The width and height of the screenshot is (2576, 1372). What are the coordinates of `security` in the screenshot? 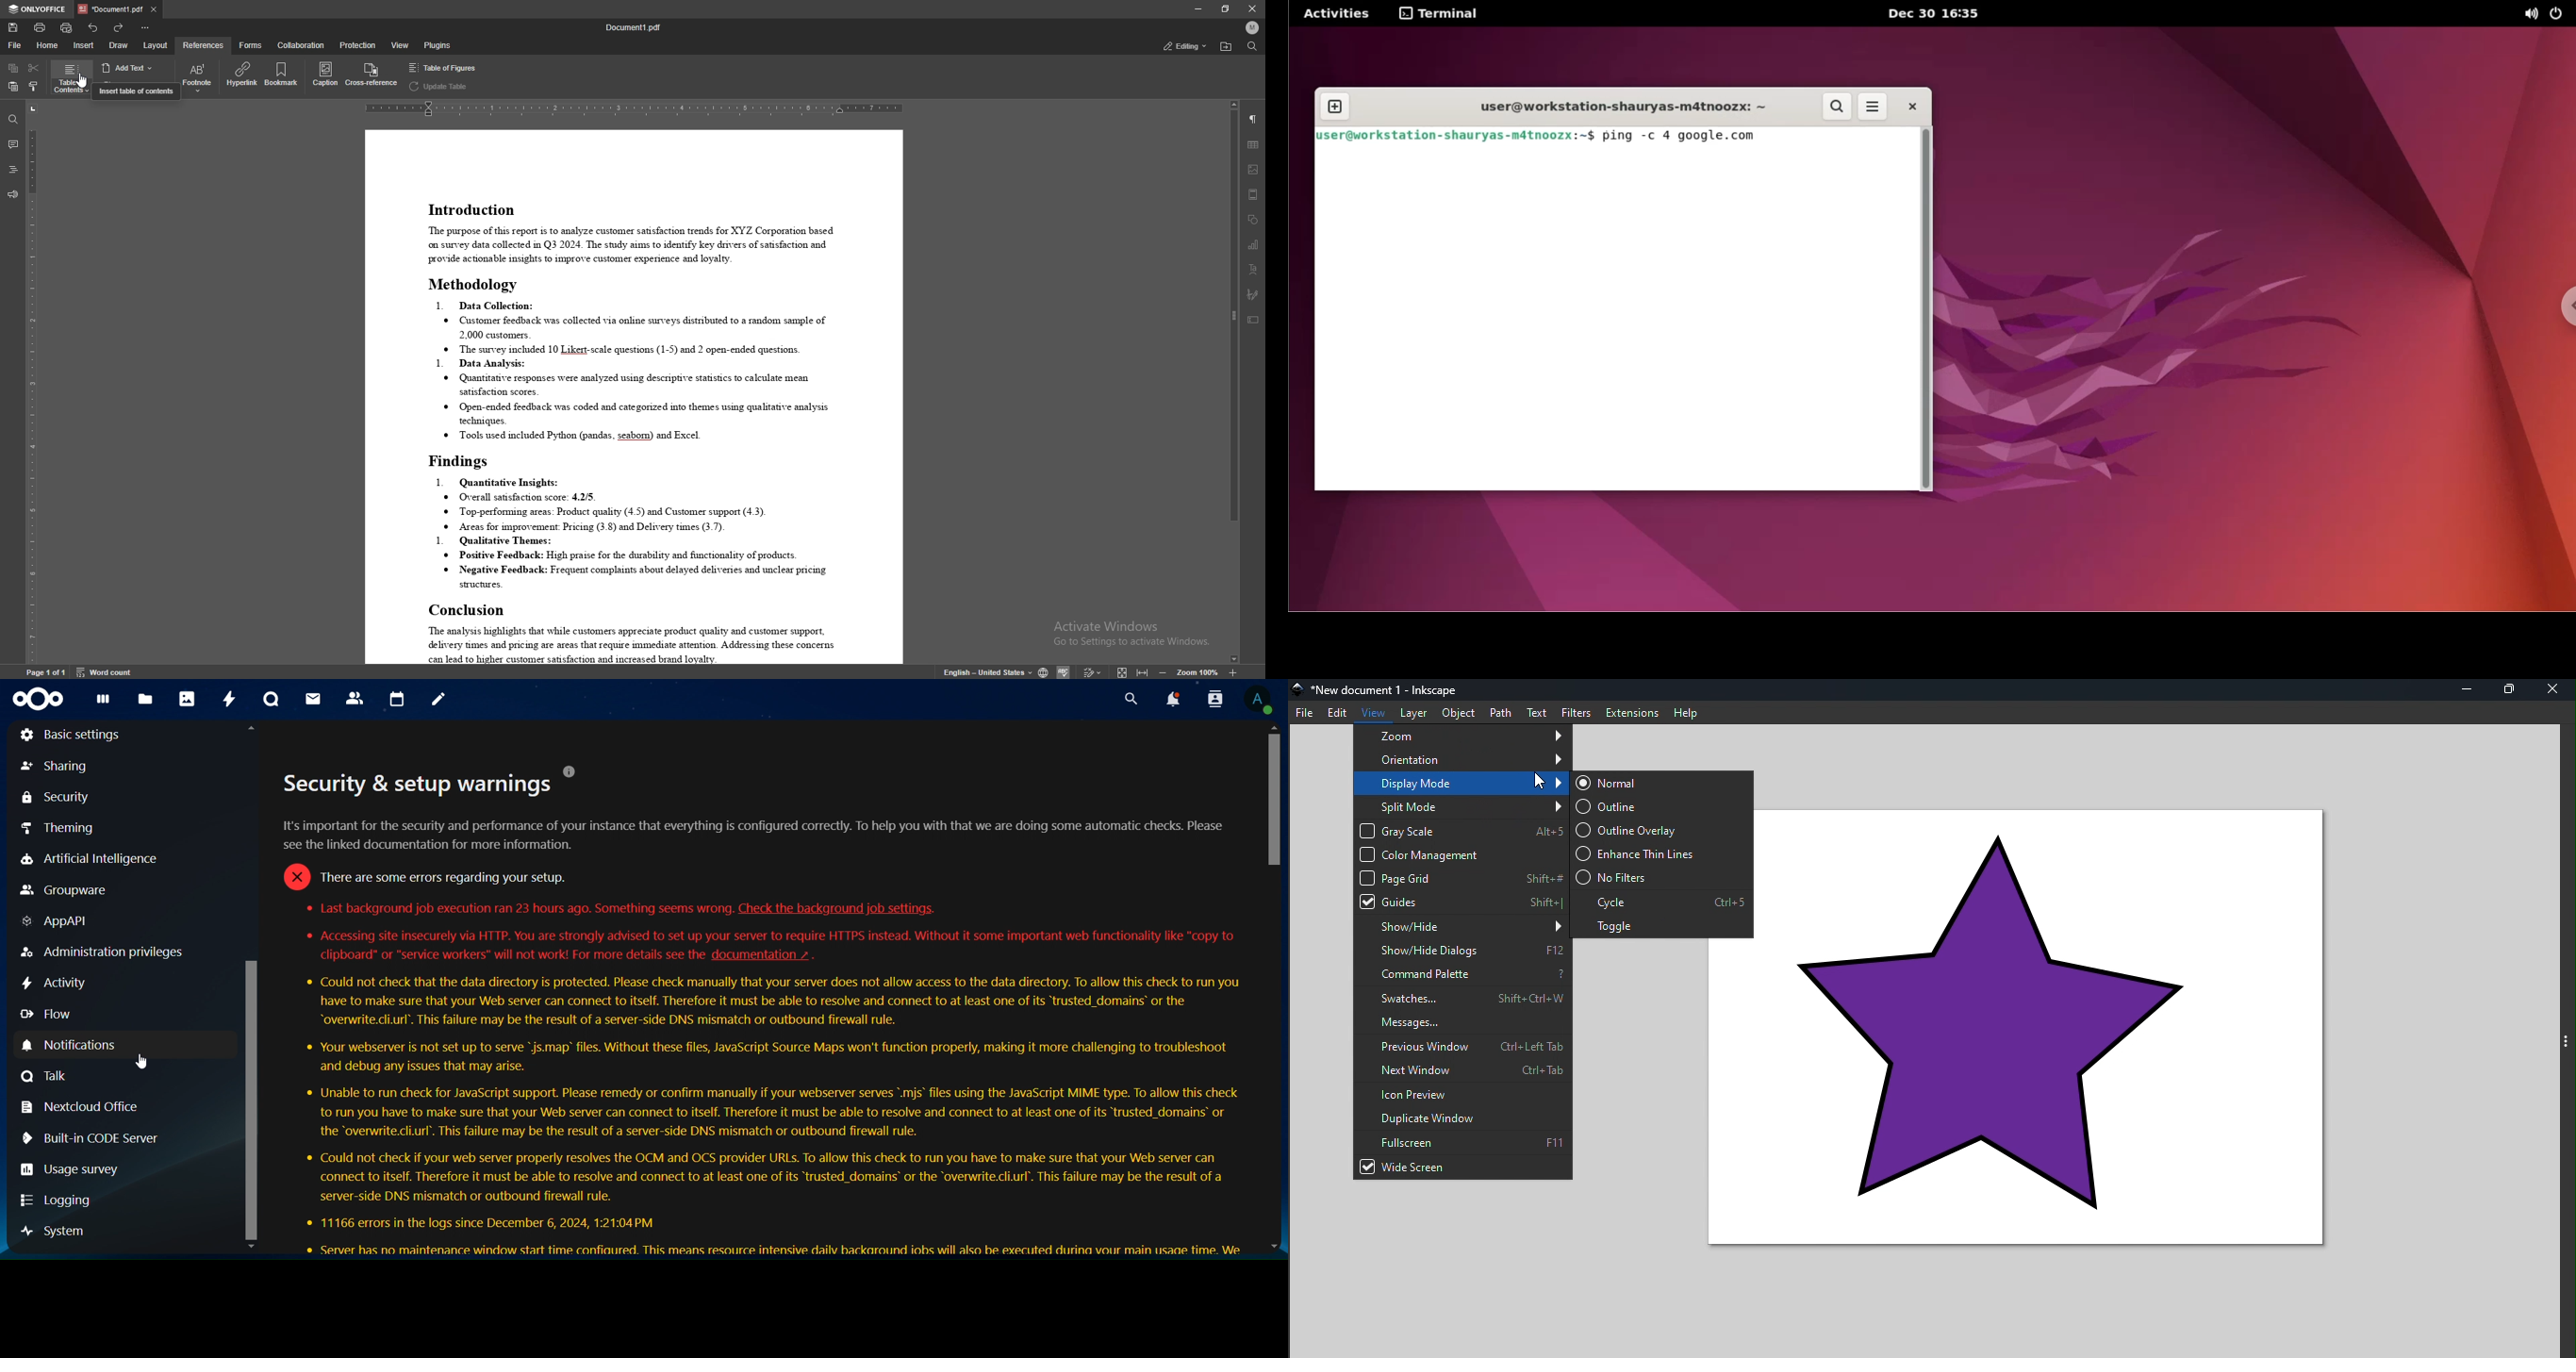 It's located at (56, 798).